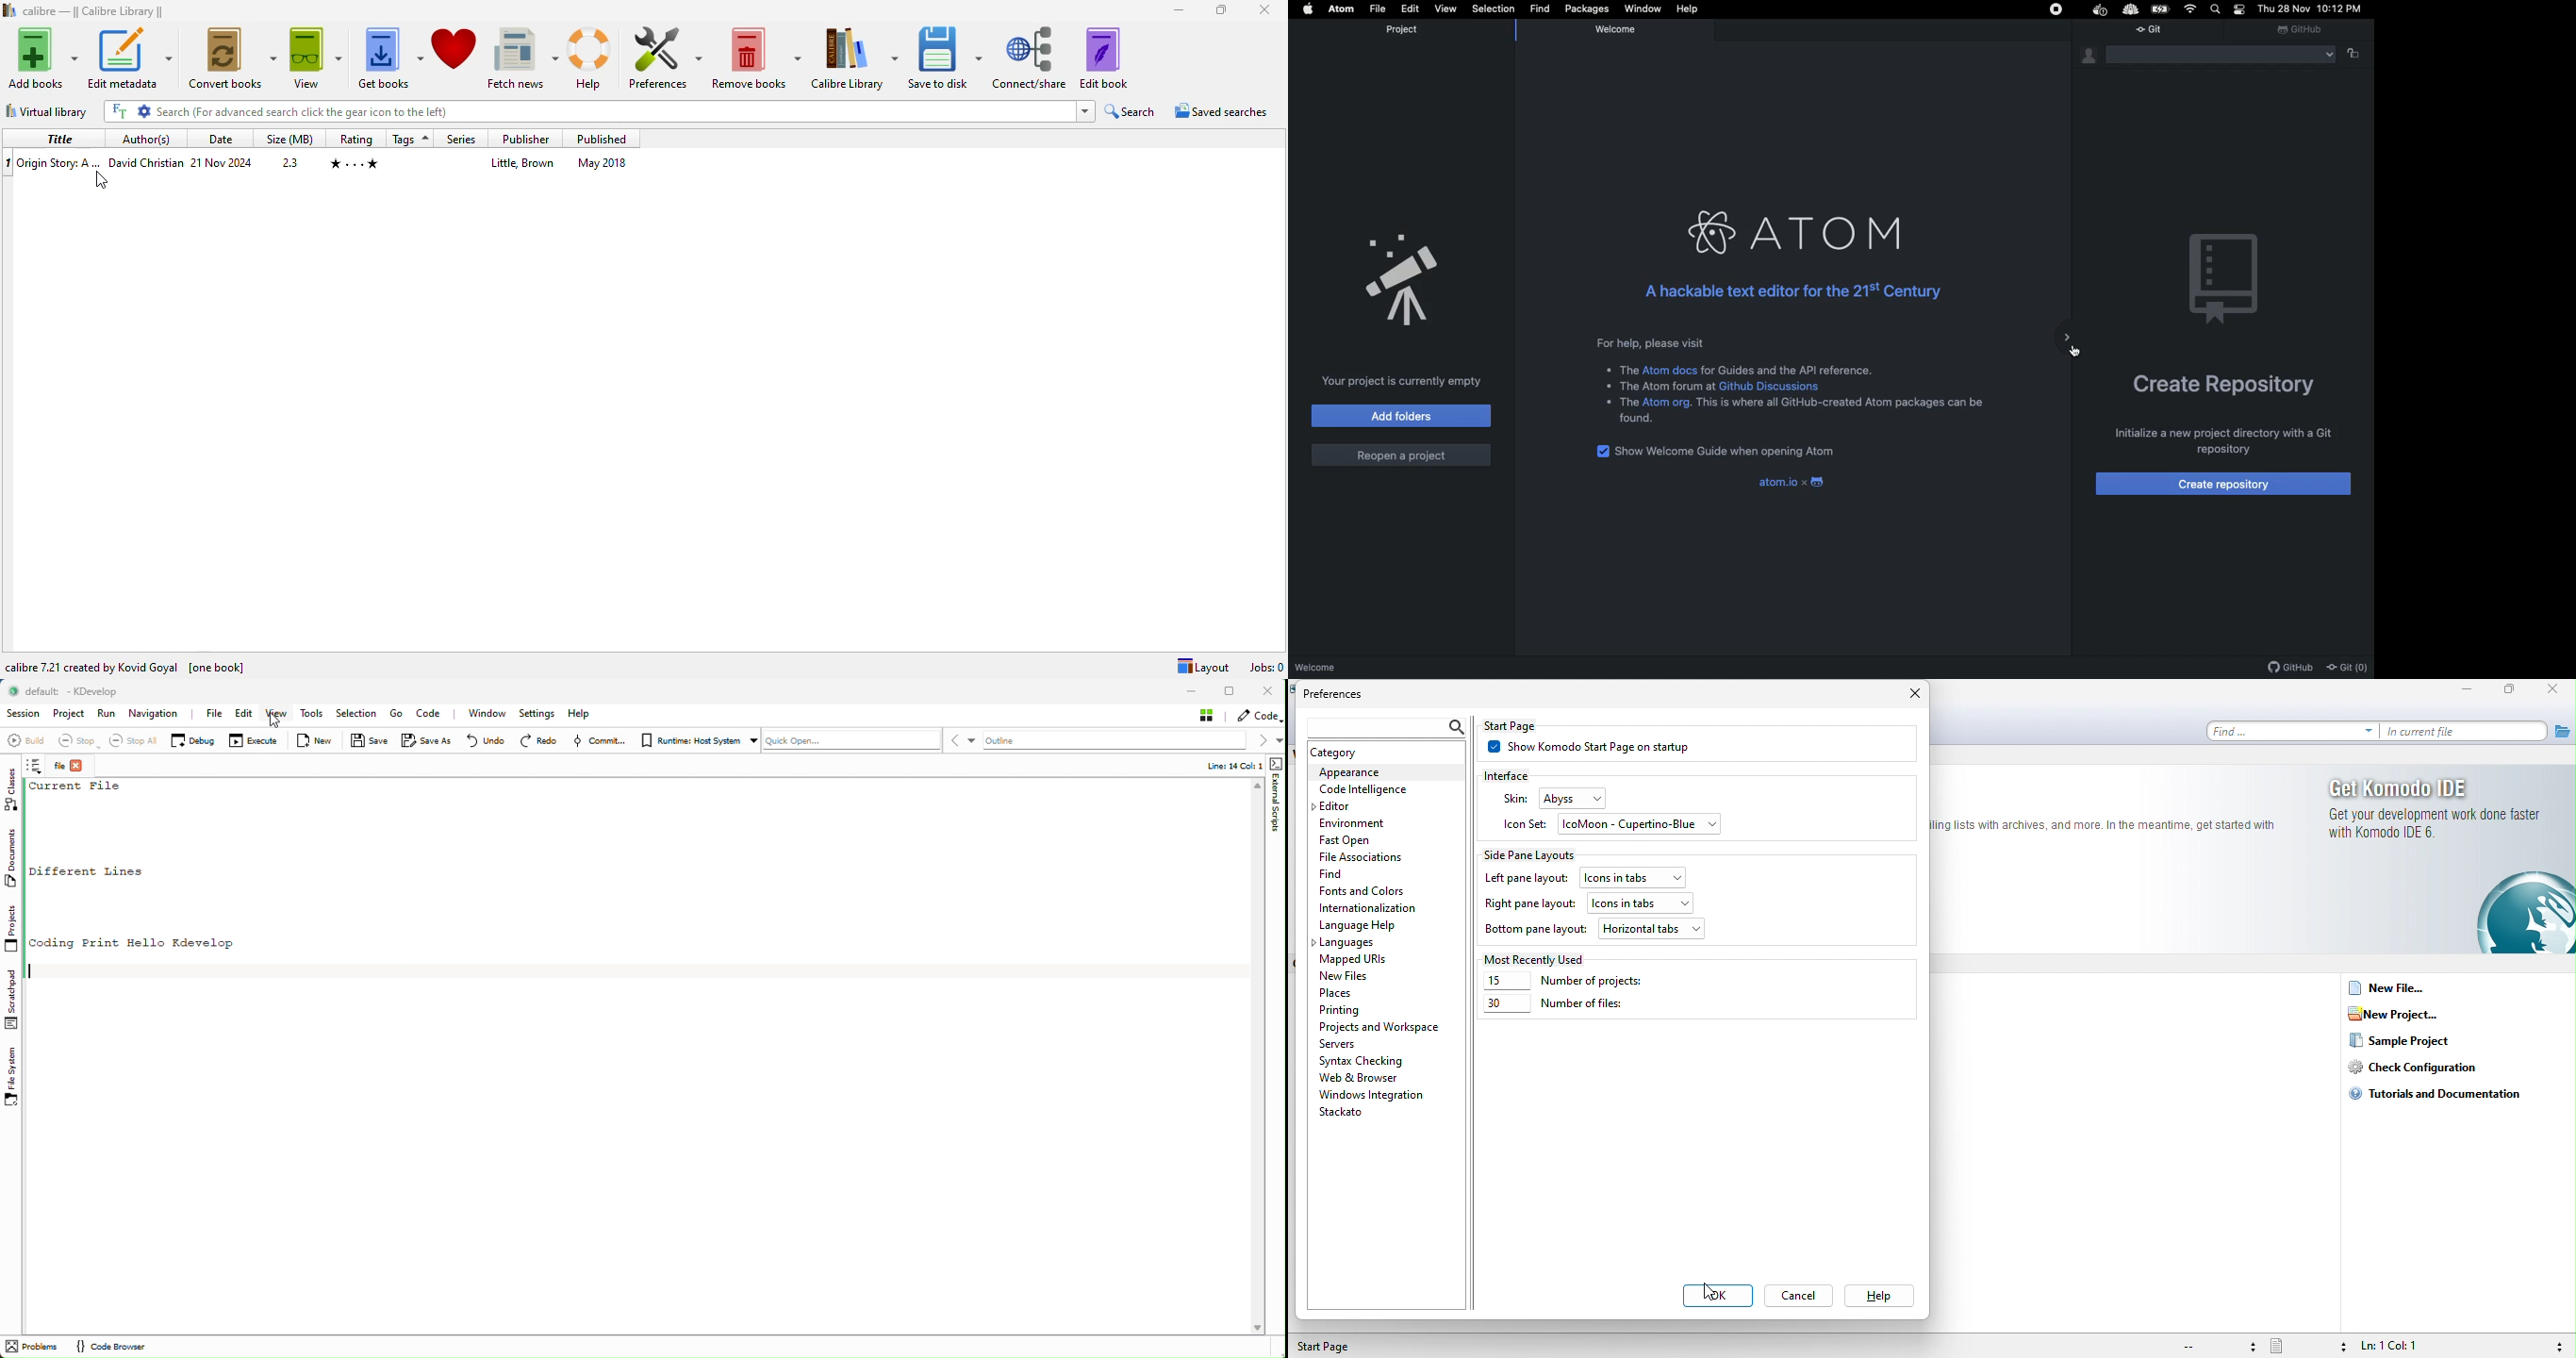 Image resolution: width=2576 pixels, height=1372 pixels. Describe the element at coordinates (42, 58) in the screenshot. I see `add books` at that location.